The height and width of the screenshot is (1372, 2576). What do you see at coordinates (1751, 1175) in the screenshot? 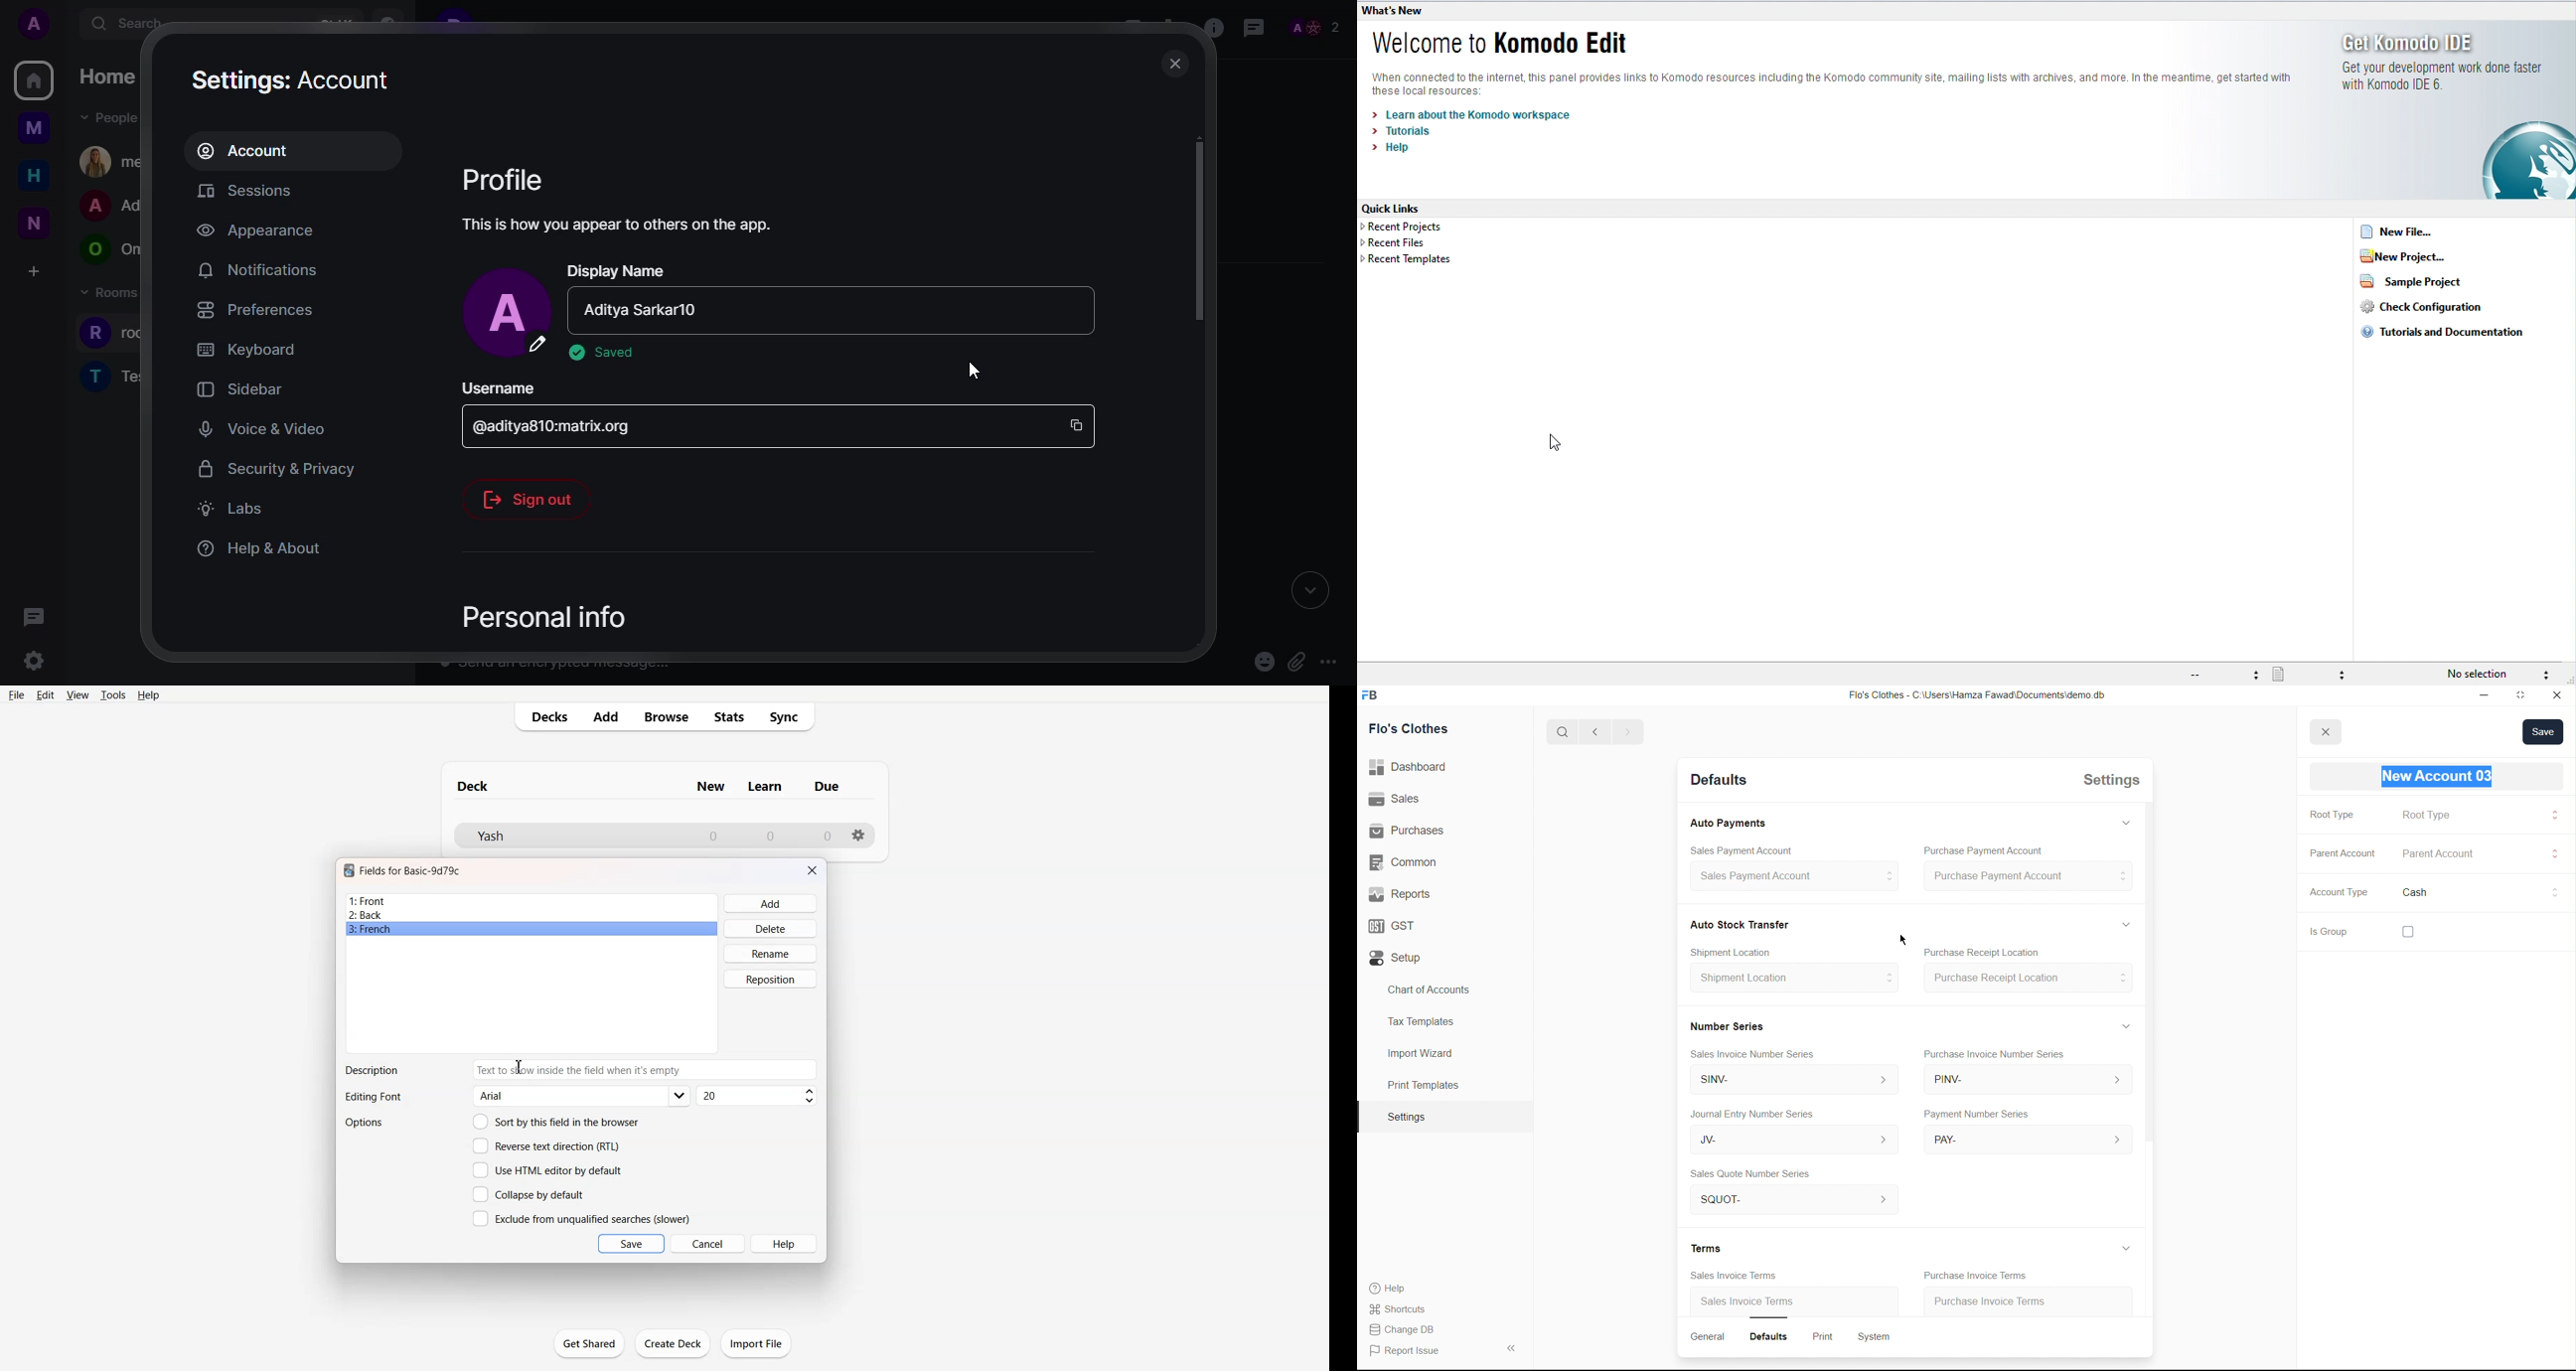
I see `Sales Quote Number Series` at bounding box center [1751, 1175].